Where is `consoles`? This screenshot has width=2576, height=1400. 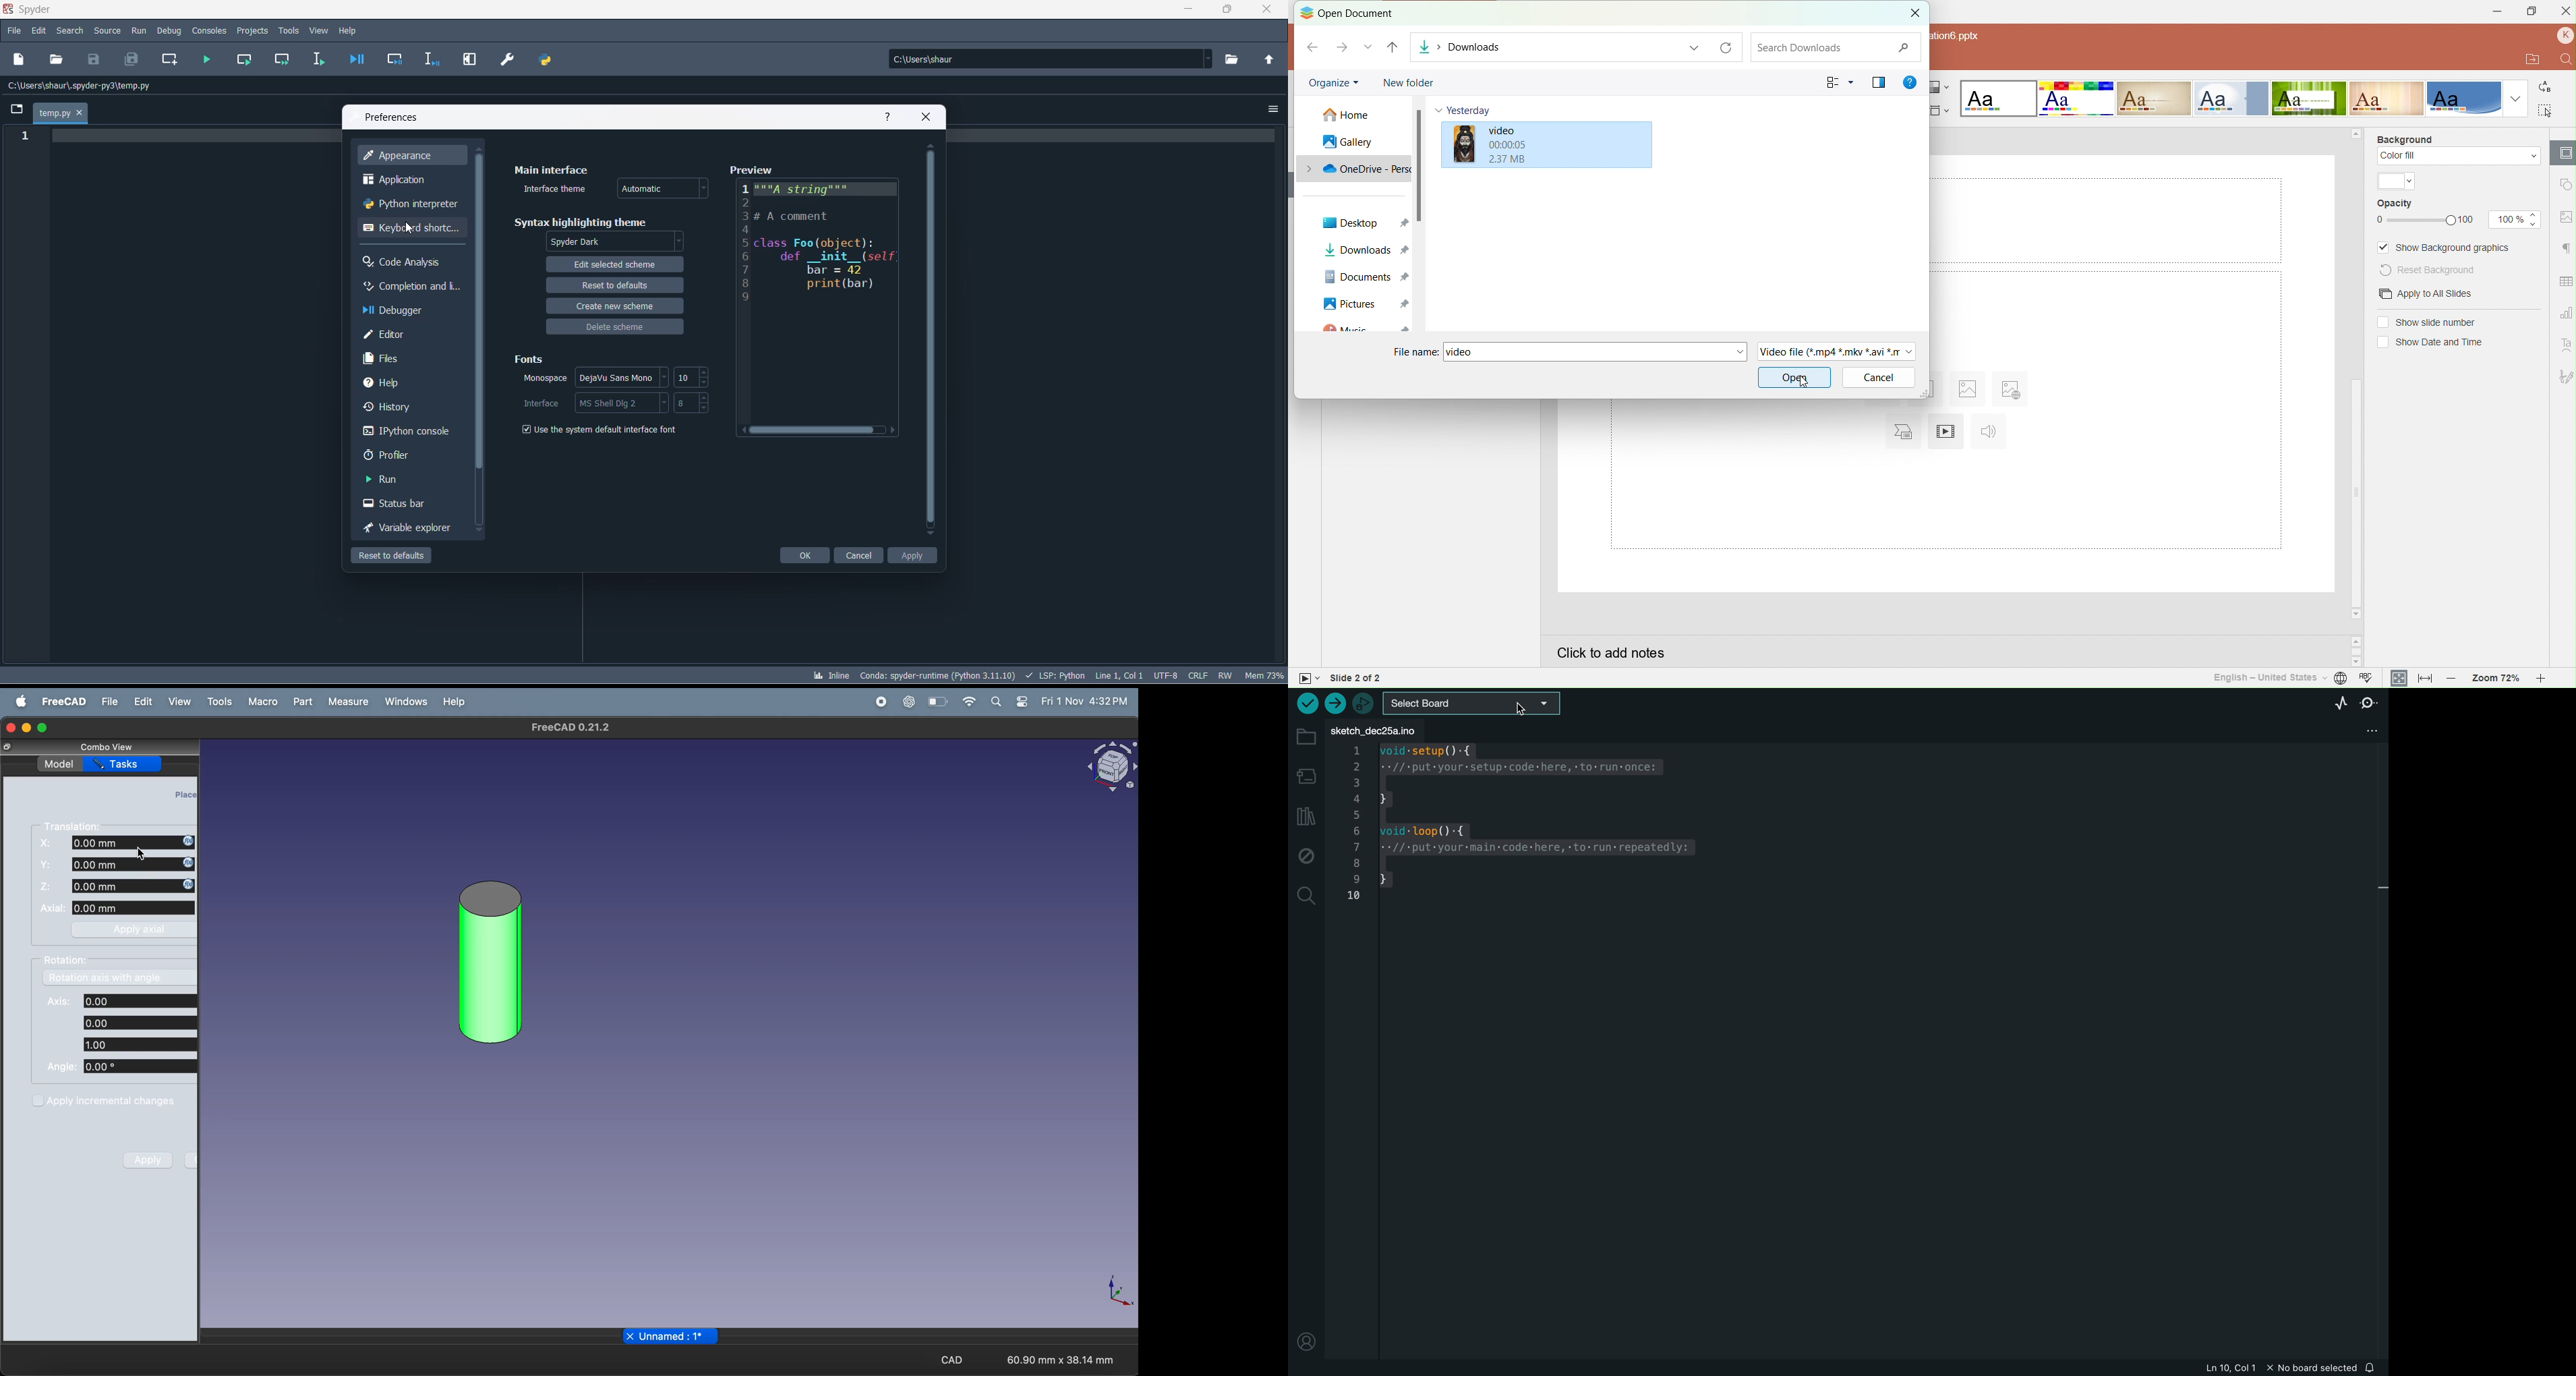 consoles is located at coordinates (210, 30).